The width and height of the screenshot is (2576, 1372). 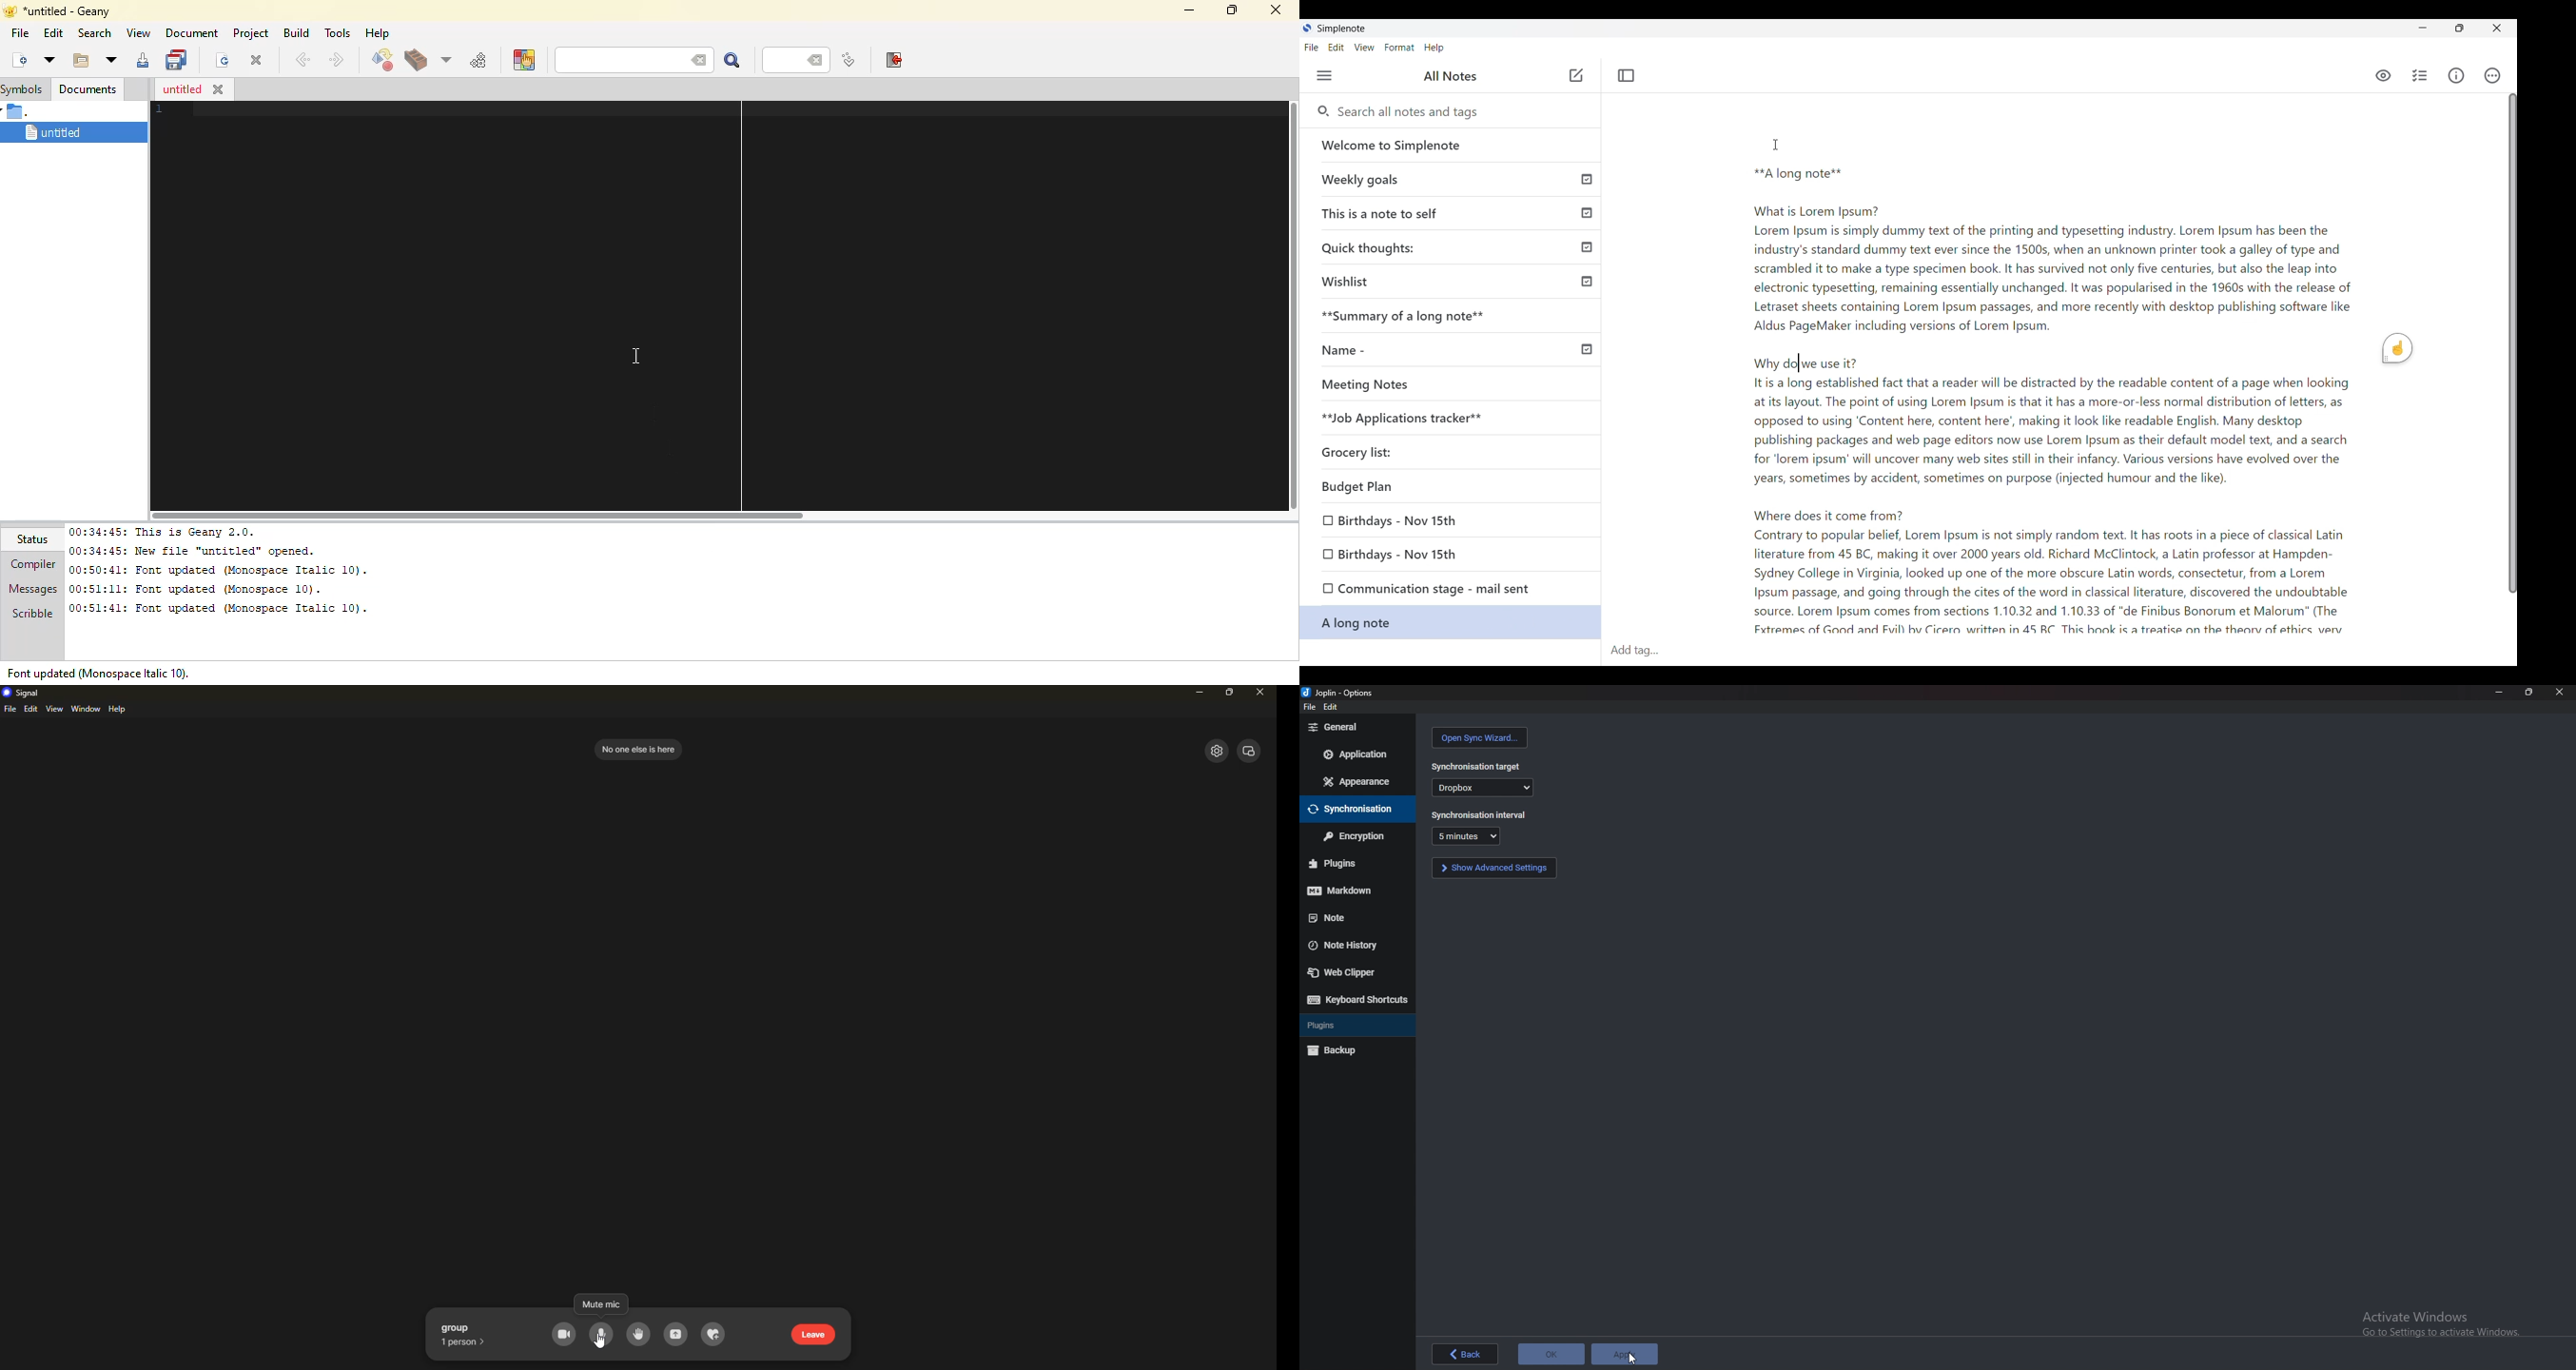 I want to click on Search all notes and tags, so click(x=1414, y=112).